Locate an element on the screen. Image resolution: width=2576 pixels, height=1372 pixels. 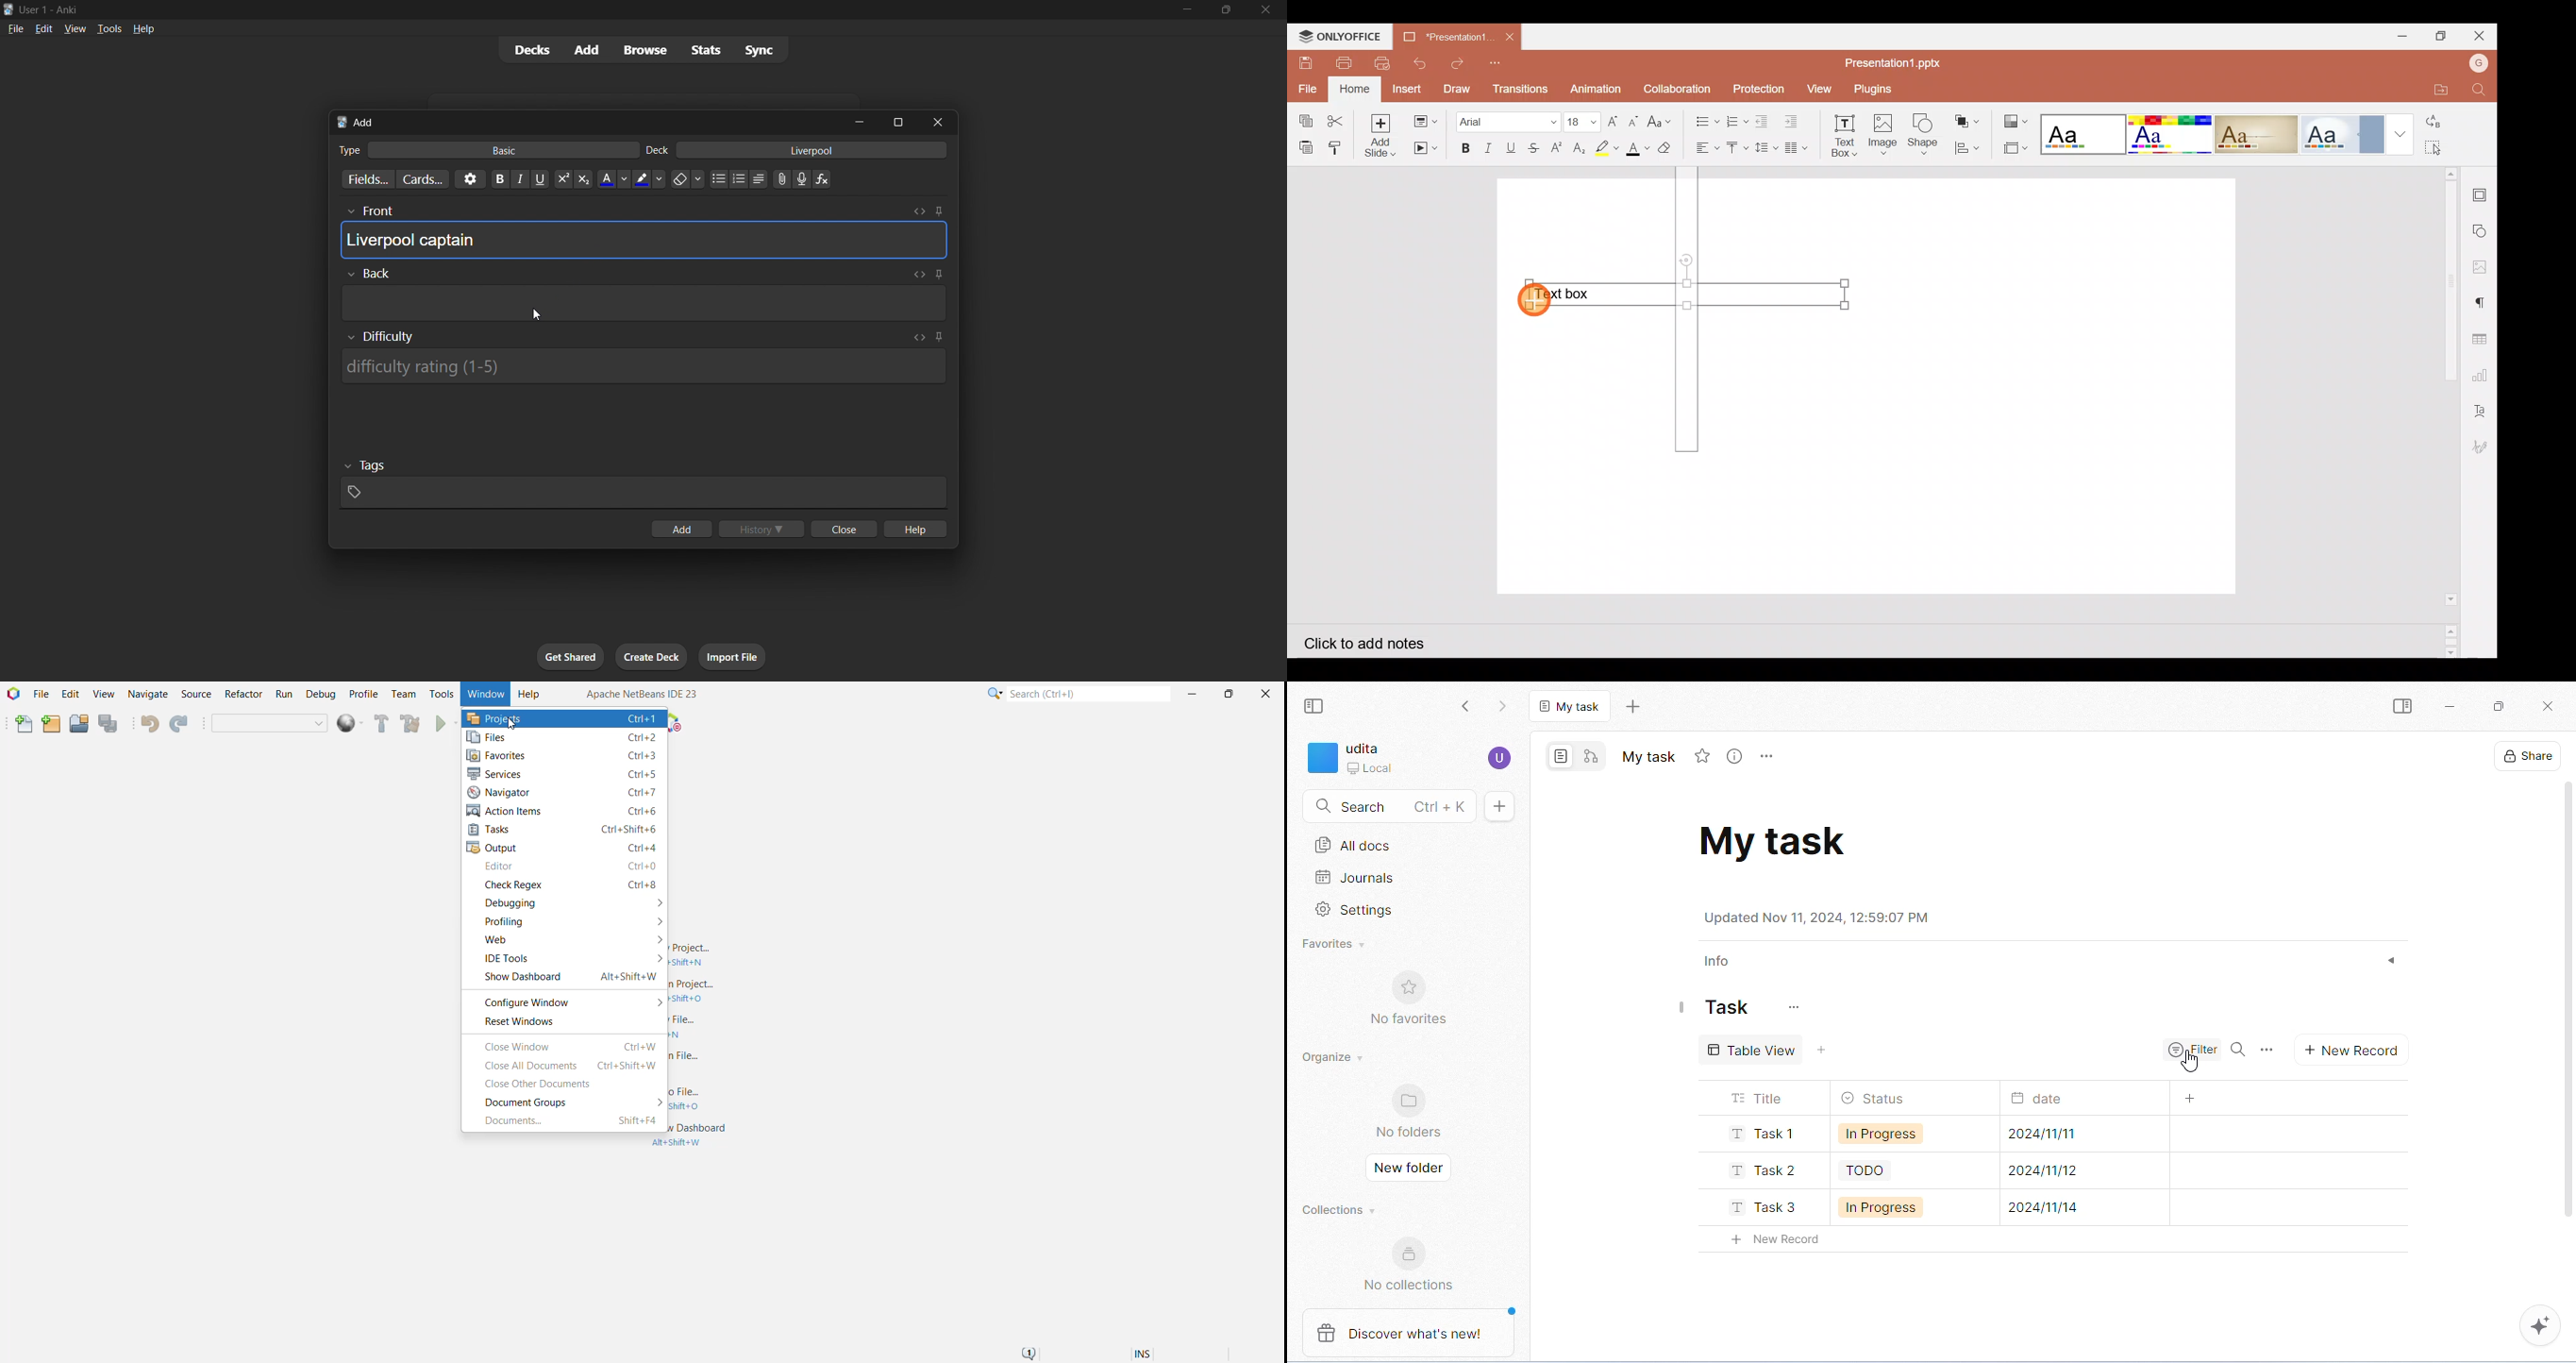
new record is located at coordinates (1770, 1238).